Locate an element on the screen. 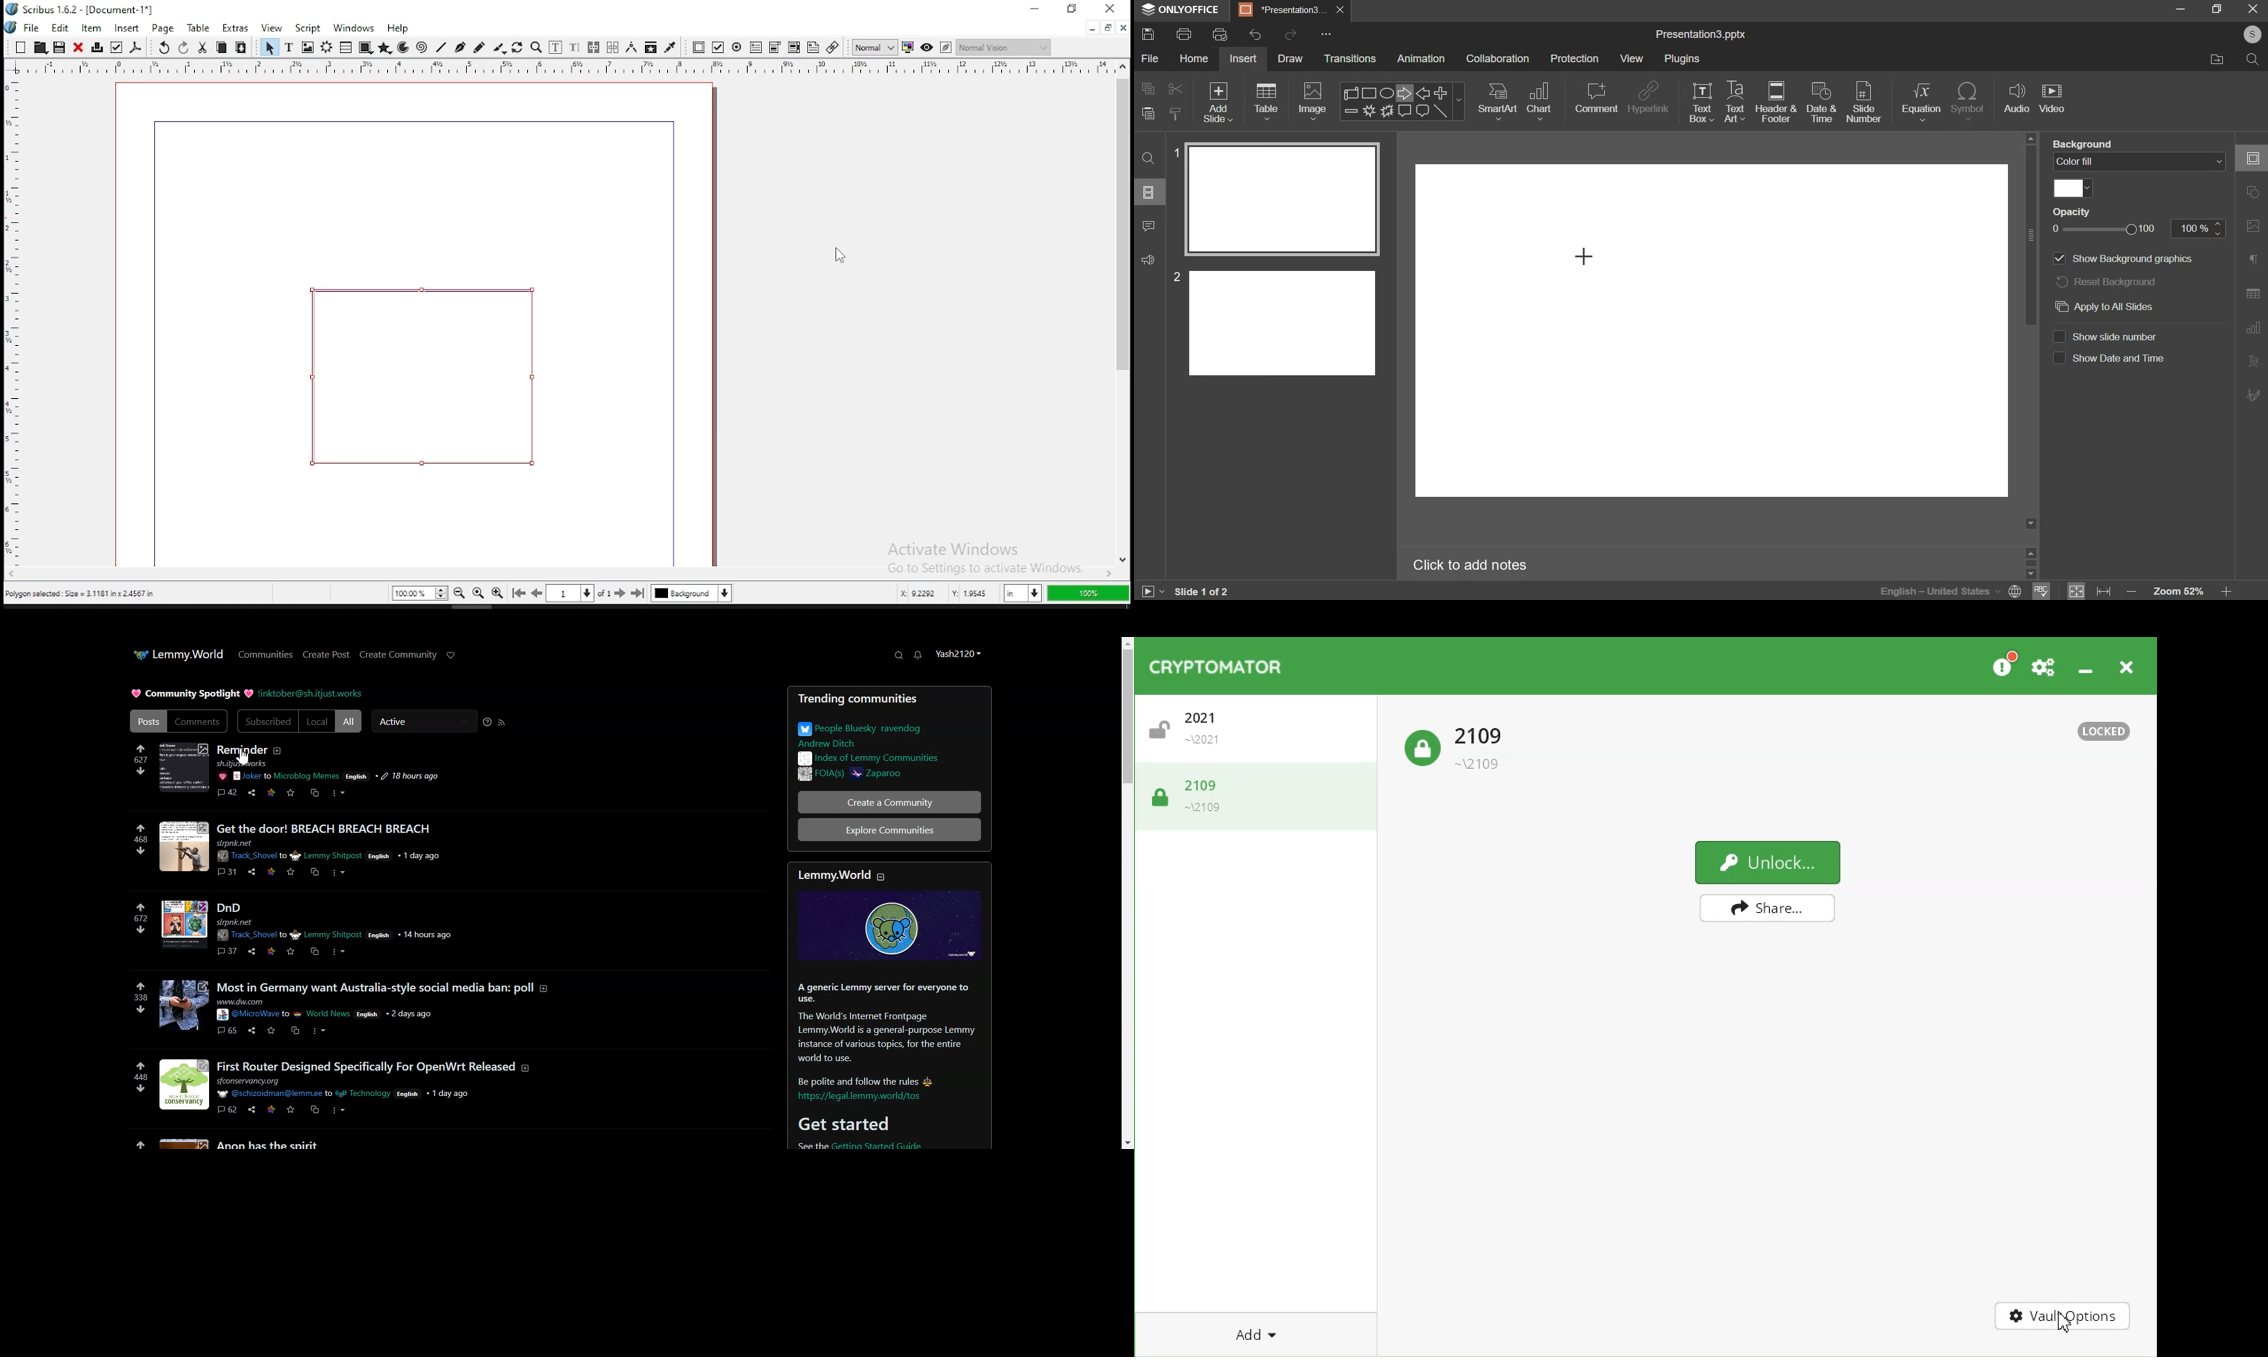  minimize is located at coordinates (2181, 8).